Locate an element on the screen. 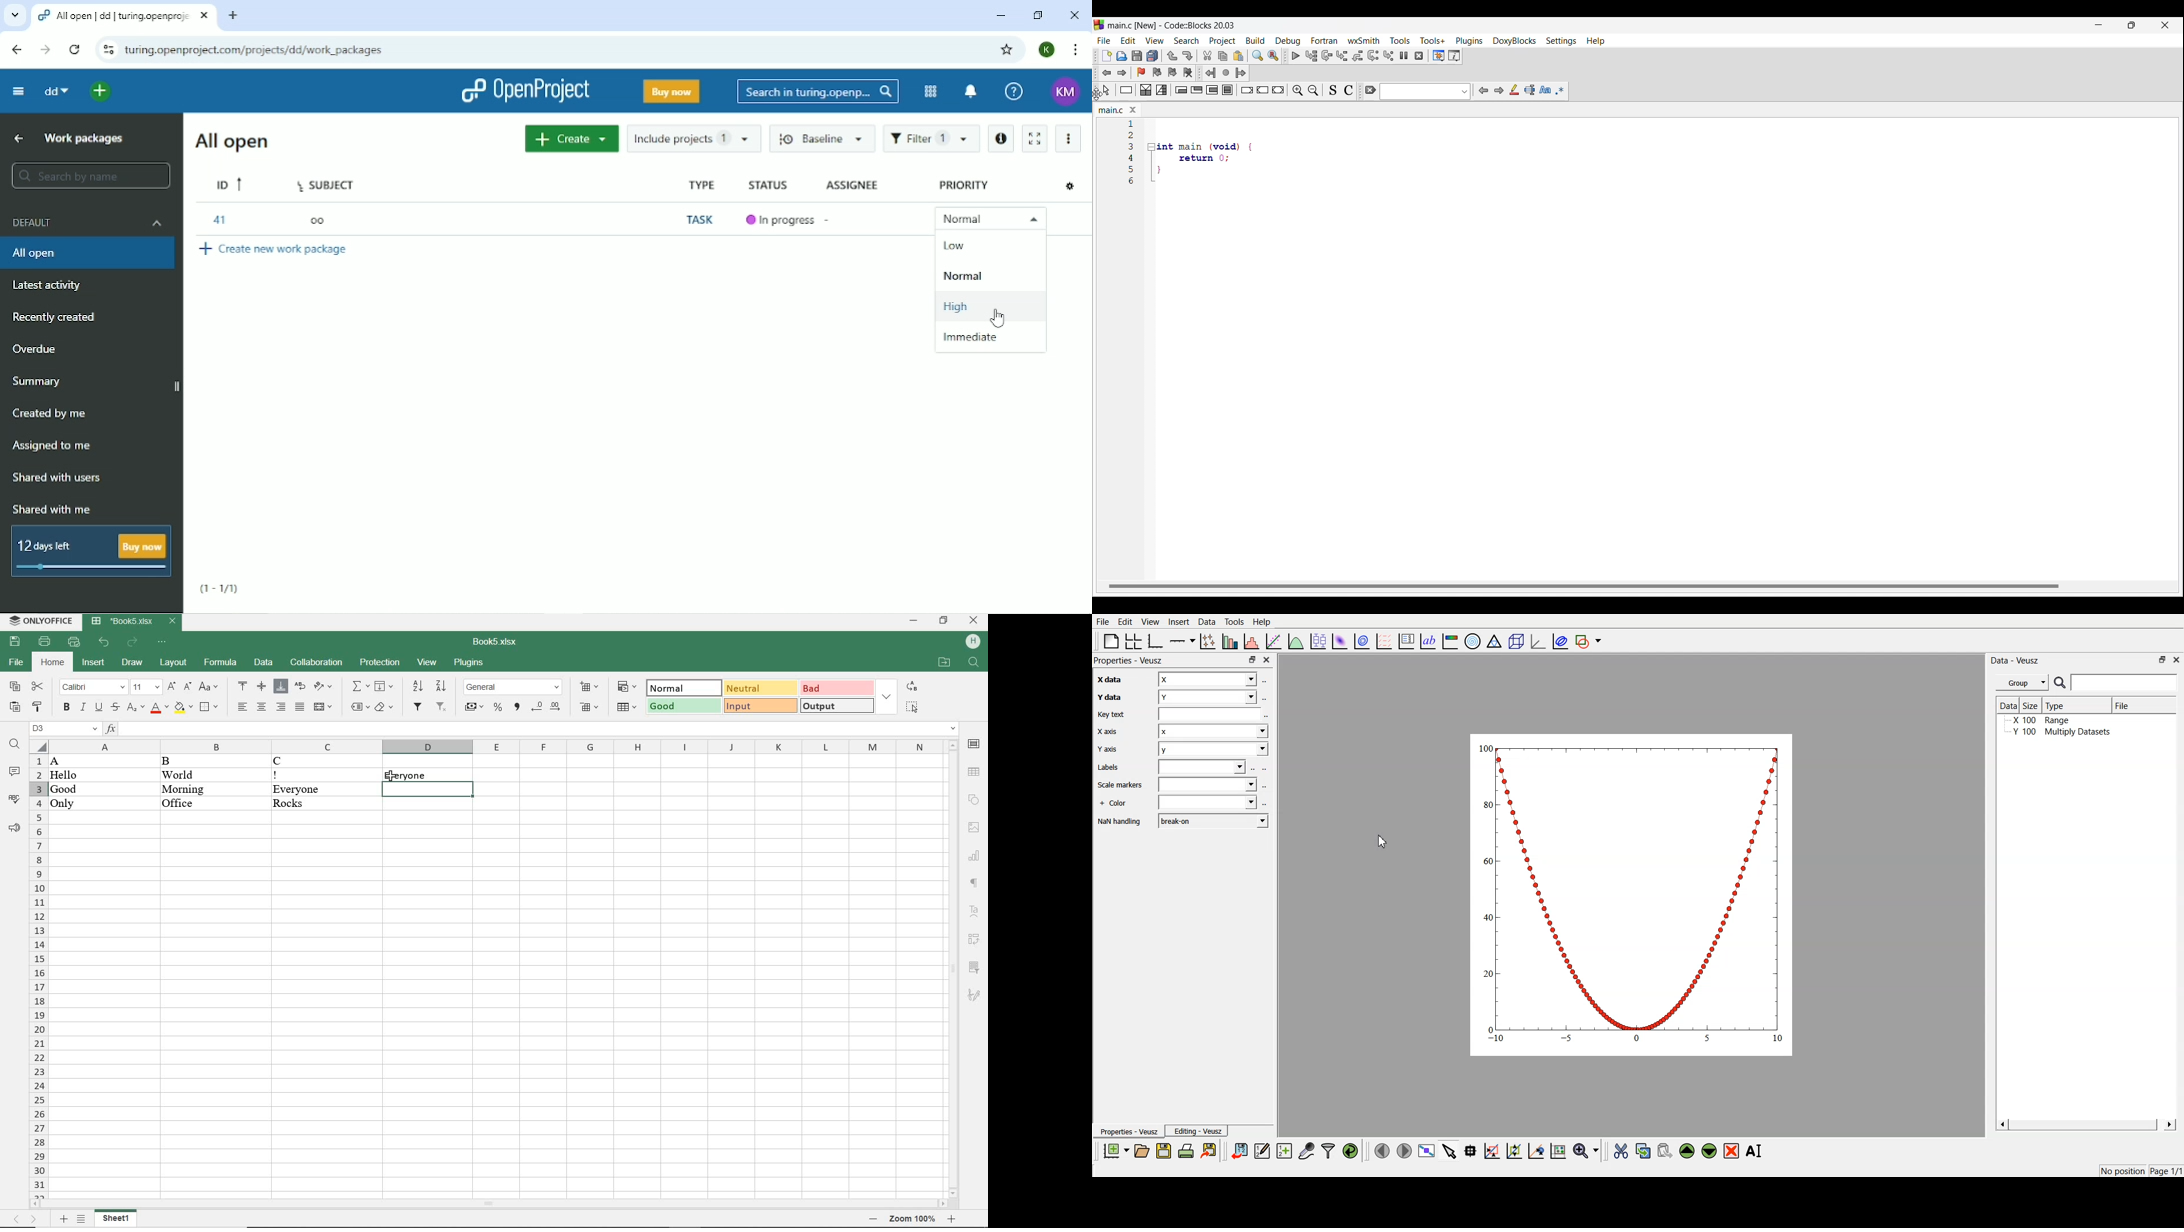 The width and height of the screenshot is (2184, 1232). close is located at coordinates (973, 622).